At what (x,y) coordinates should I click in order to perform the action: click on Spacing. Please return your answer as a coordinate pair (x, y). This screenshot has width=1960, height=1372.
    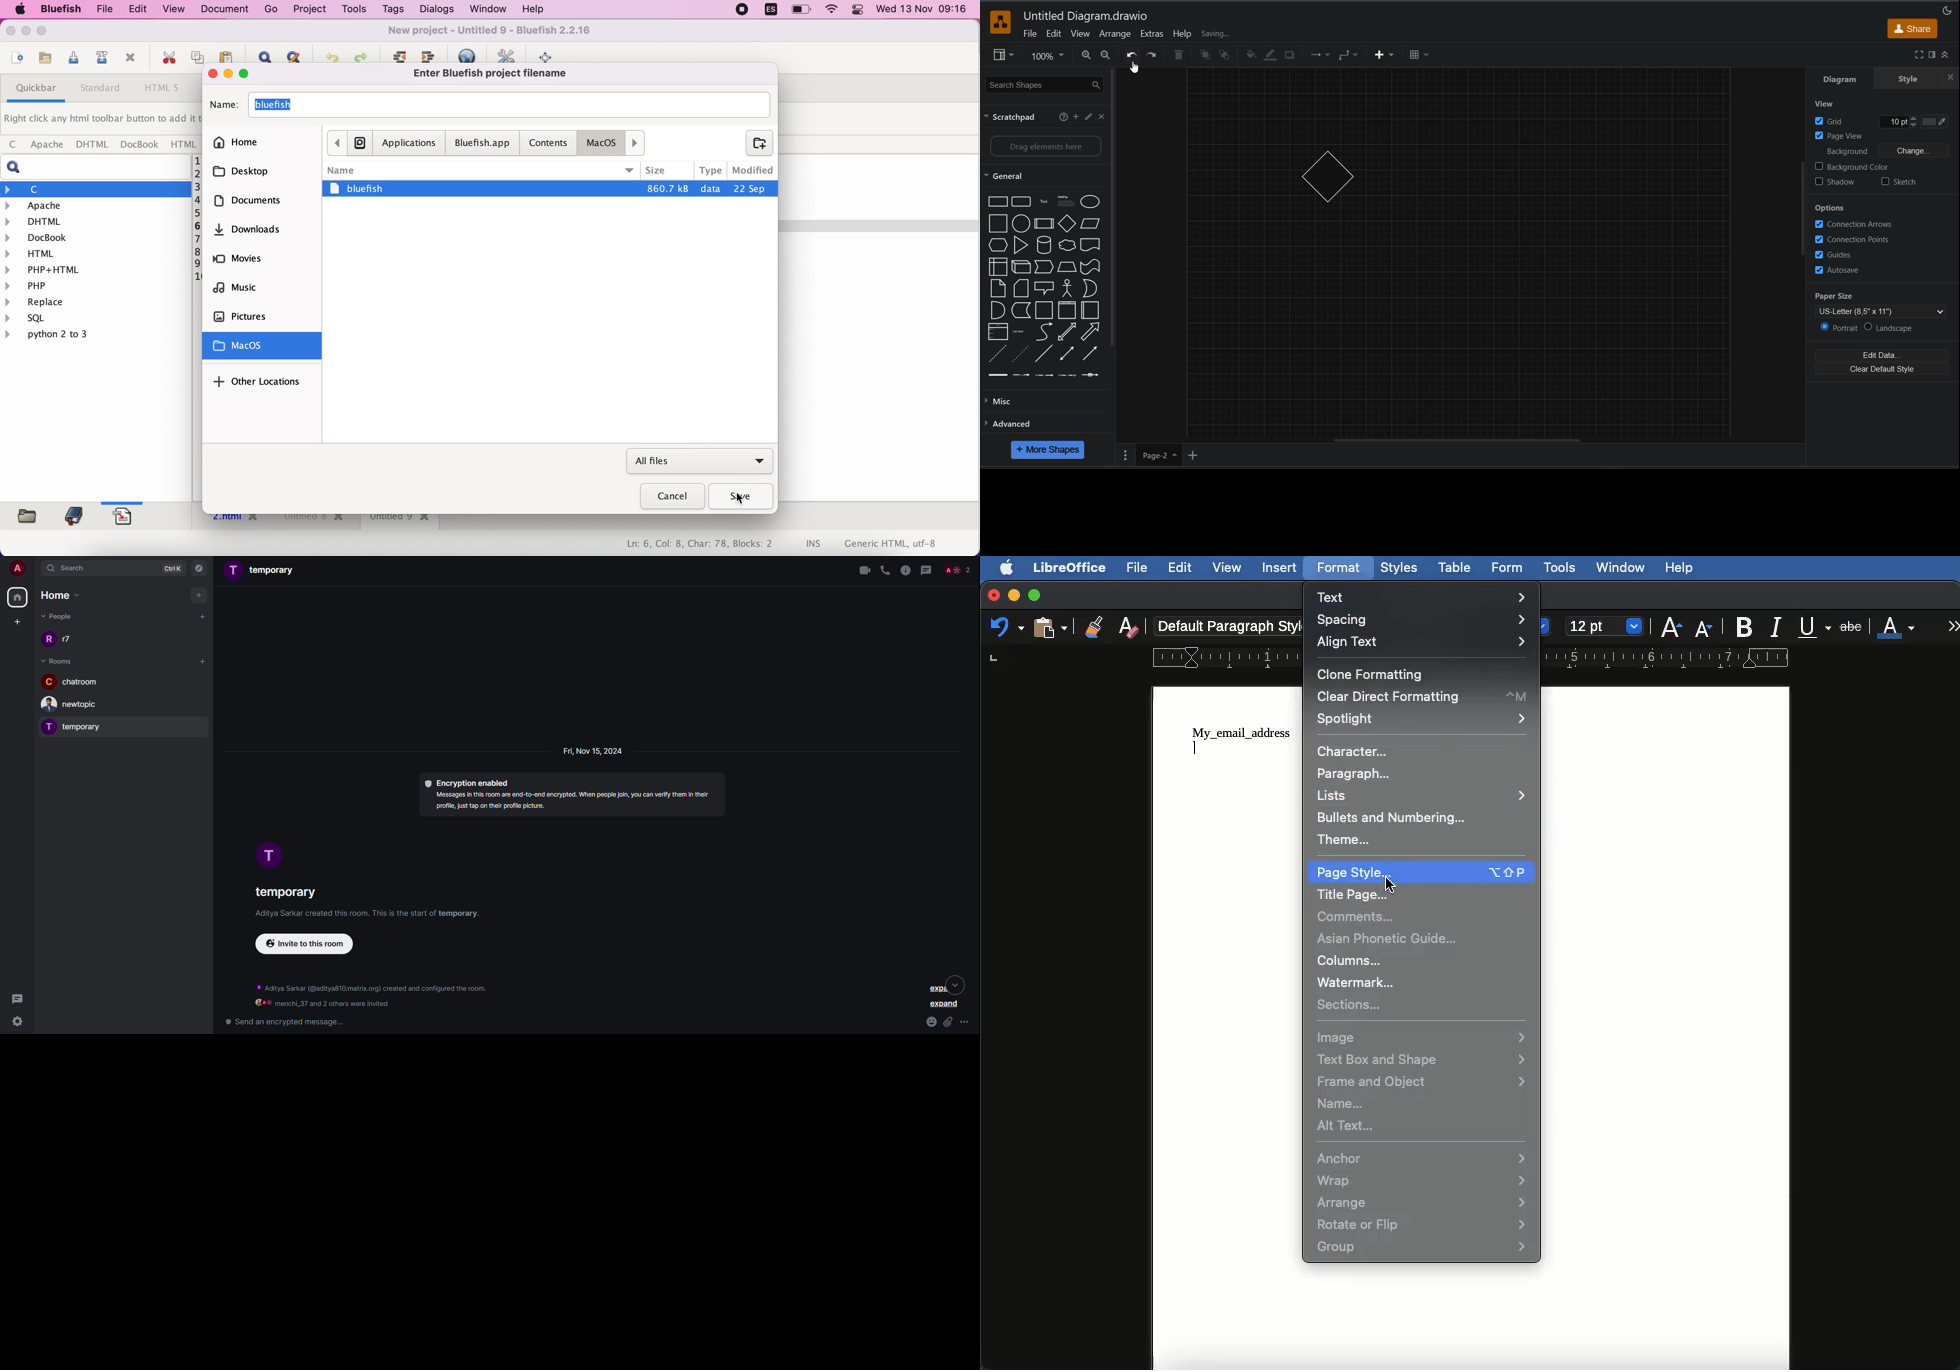
    Looking at the image, I should click on (1420, 618).